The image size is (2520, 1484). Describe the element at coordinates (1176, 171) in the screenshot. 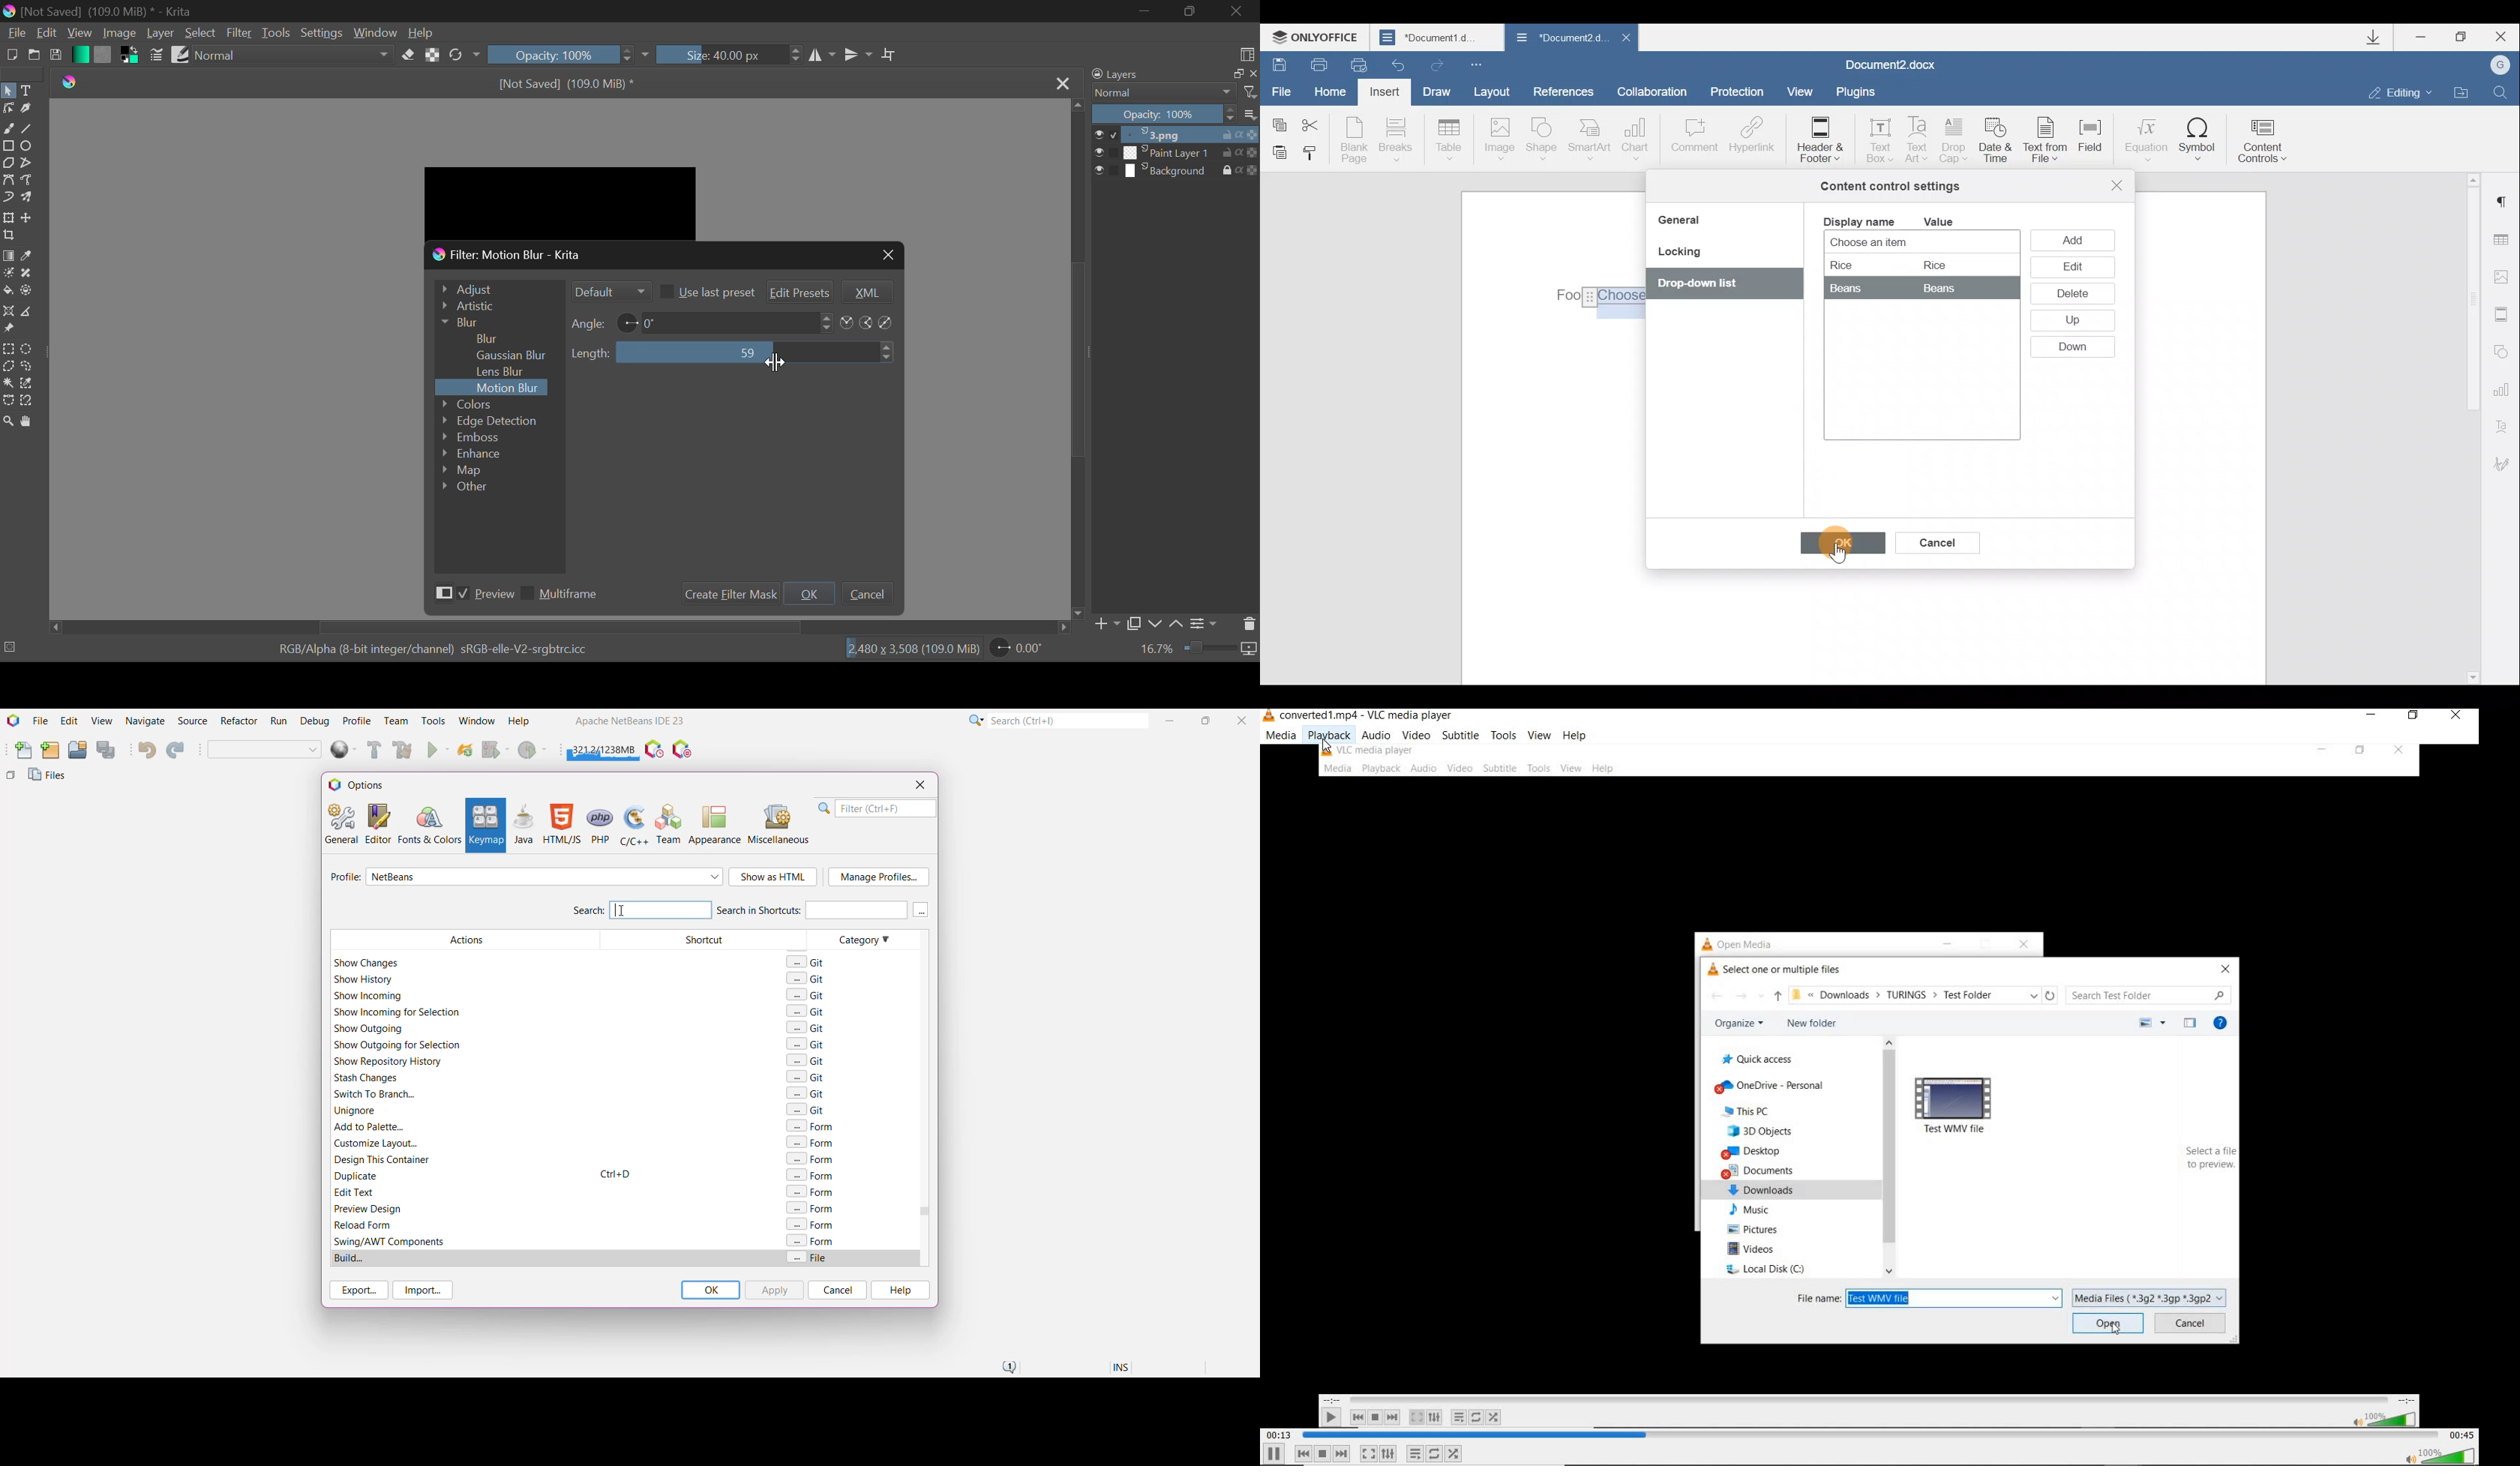

I see `Background` at that location.